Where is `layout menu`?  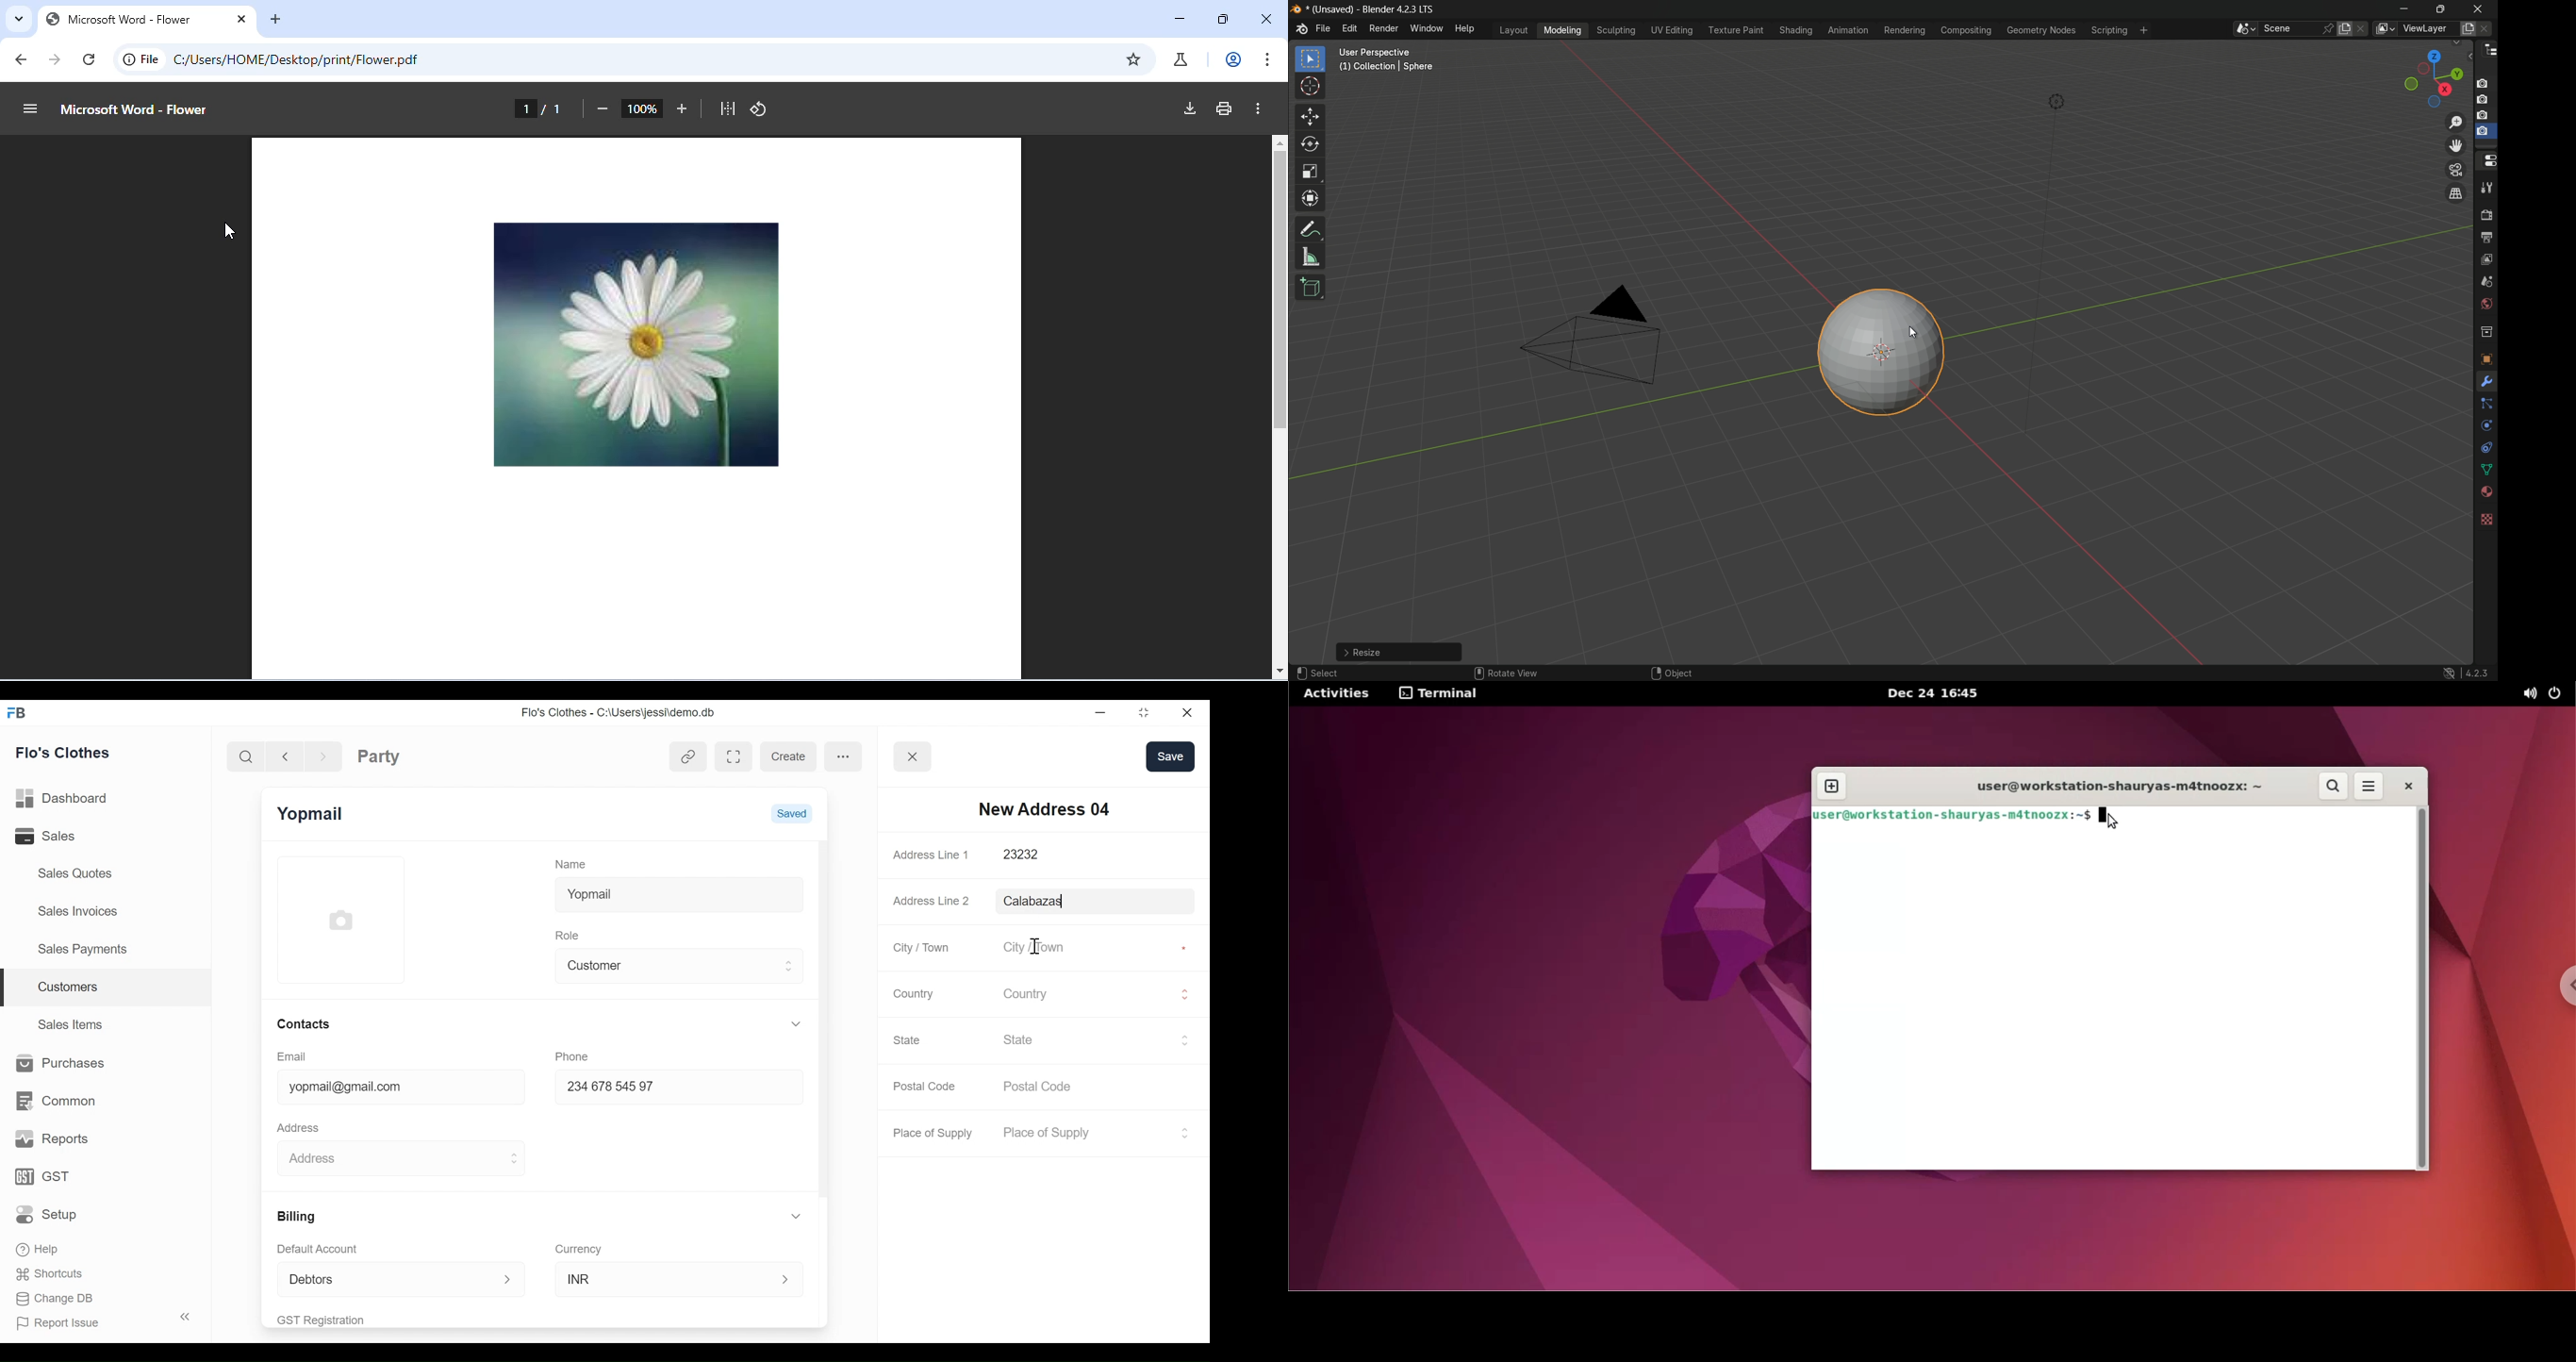 layout menu is located at coordinates (1513, 30).